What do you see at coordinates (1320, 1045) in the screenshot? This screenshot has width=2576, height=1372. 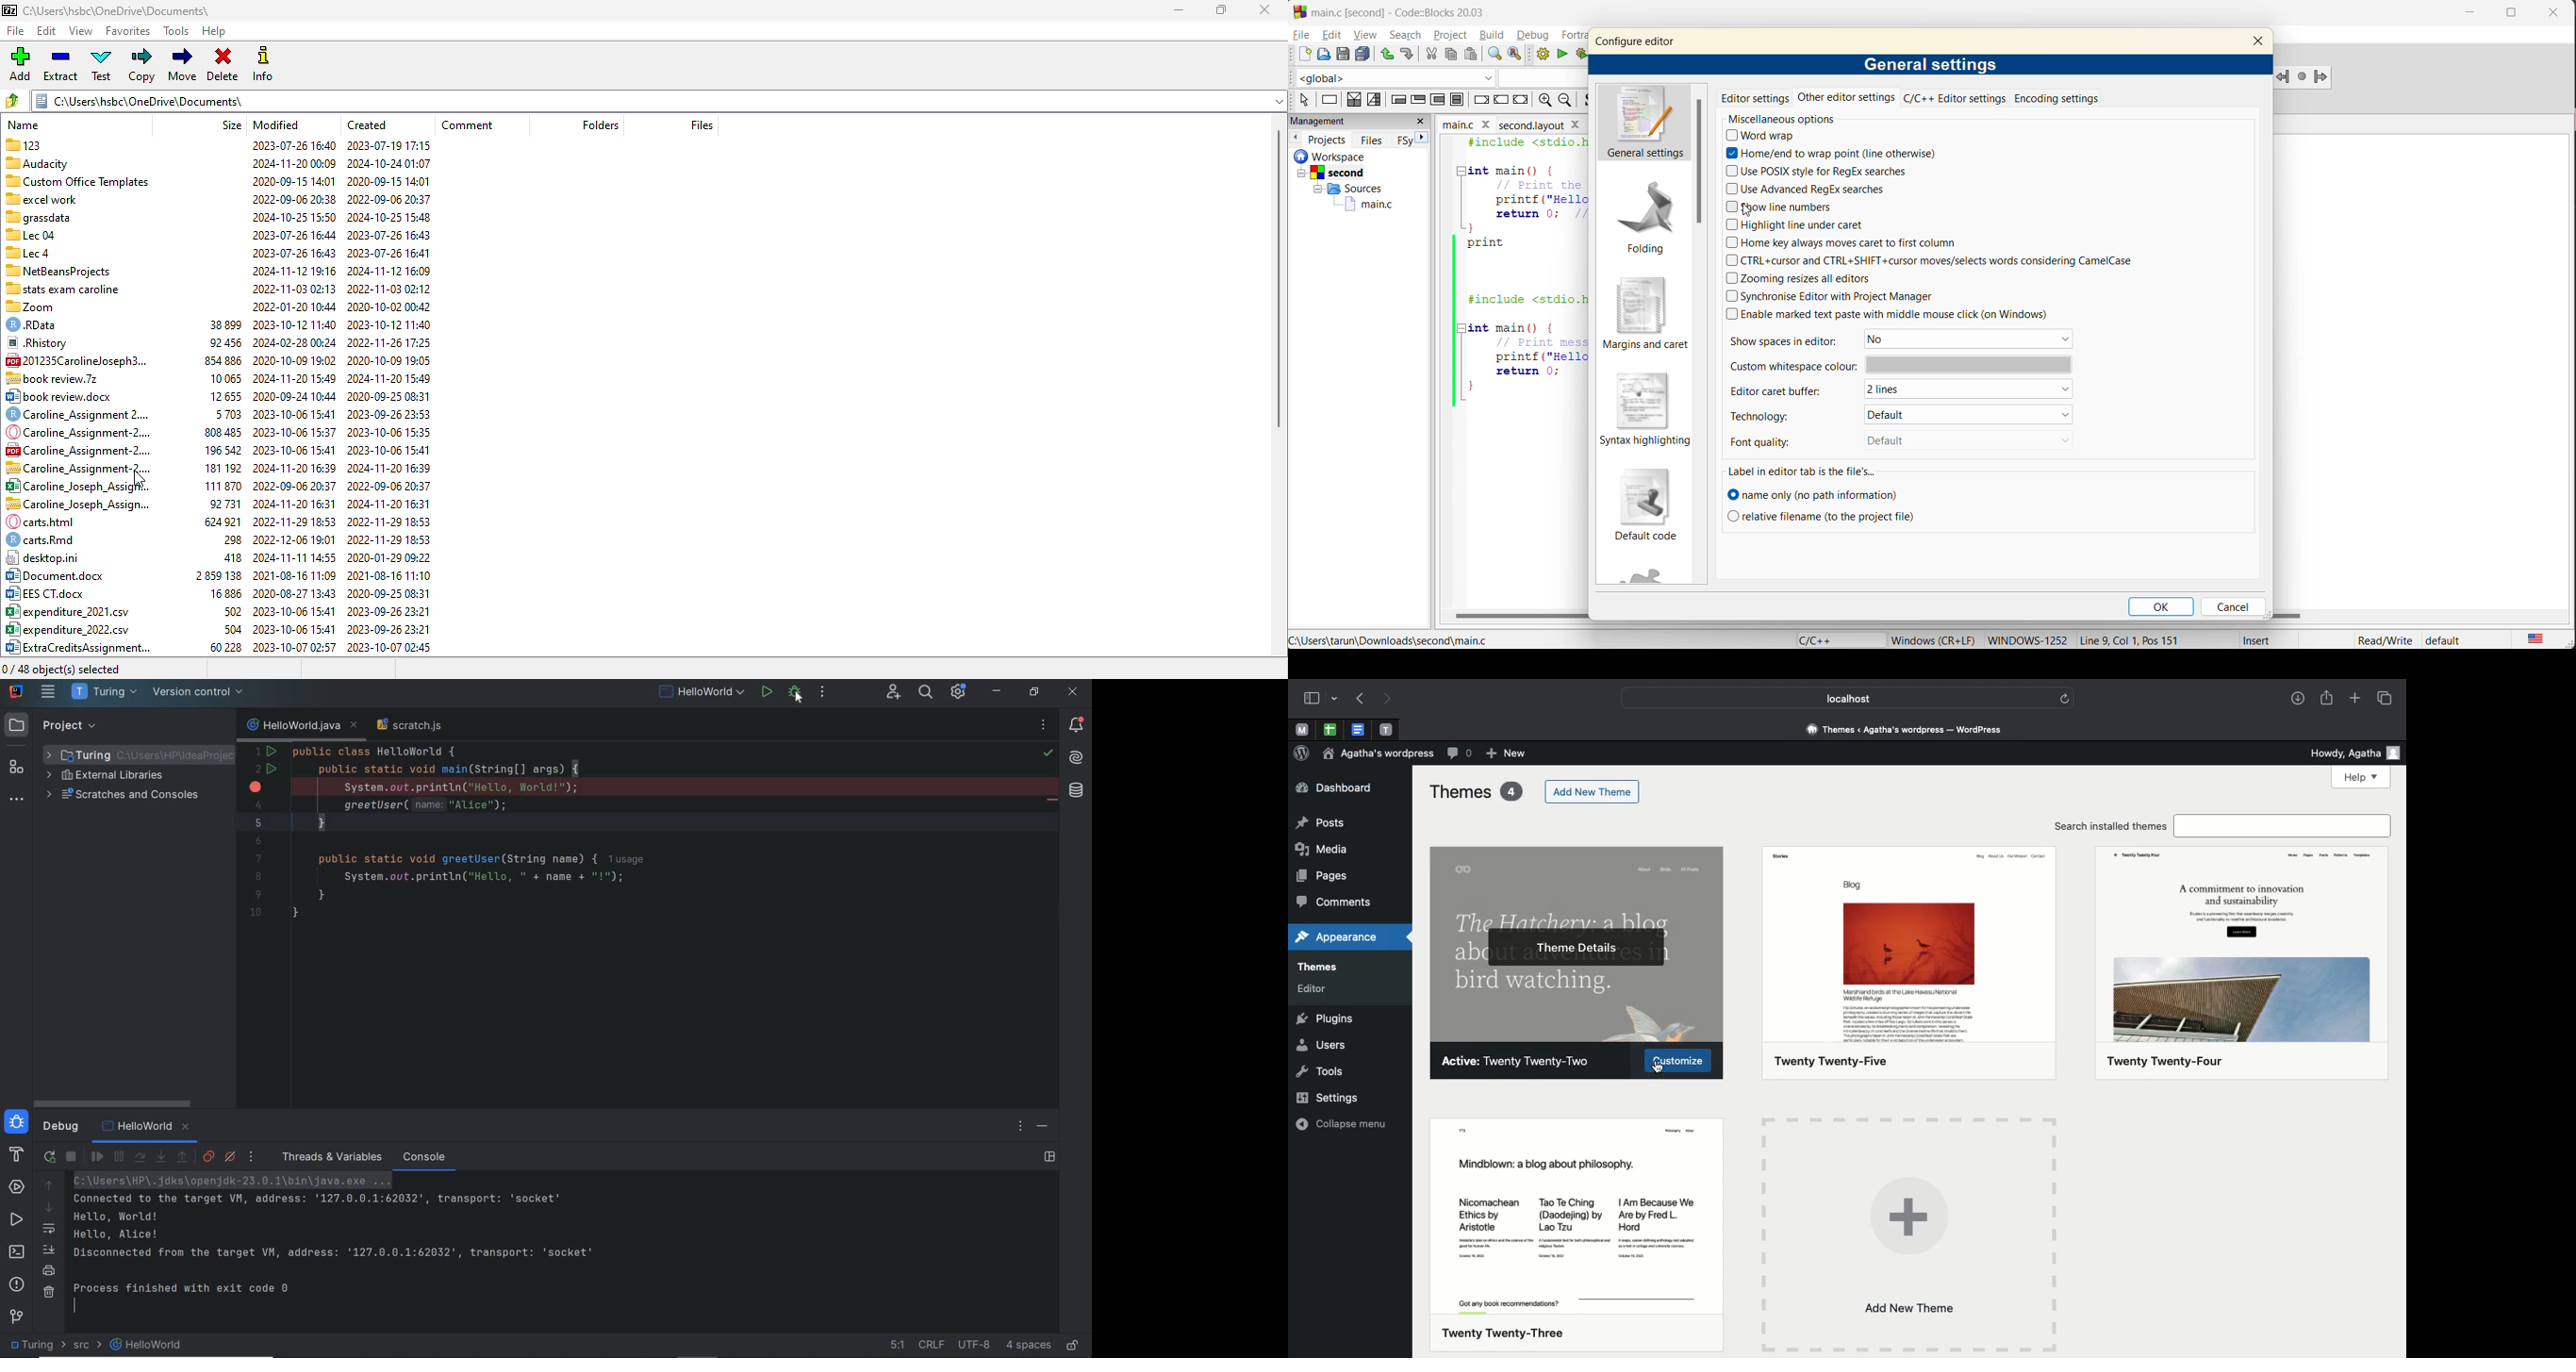 I see `Users` at bounding box center [1320, 1045].